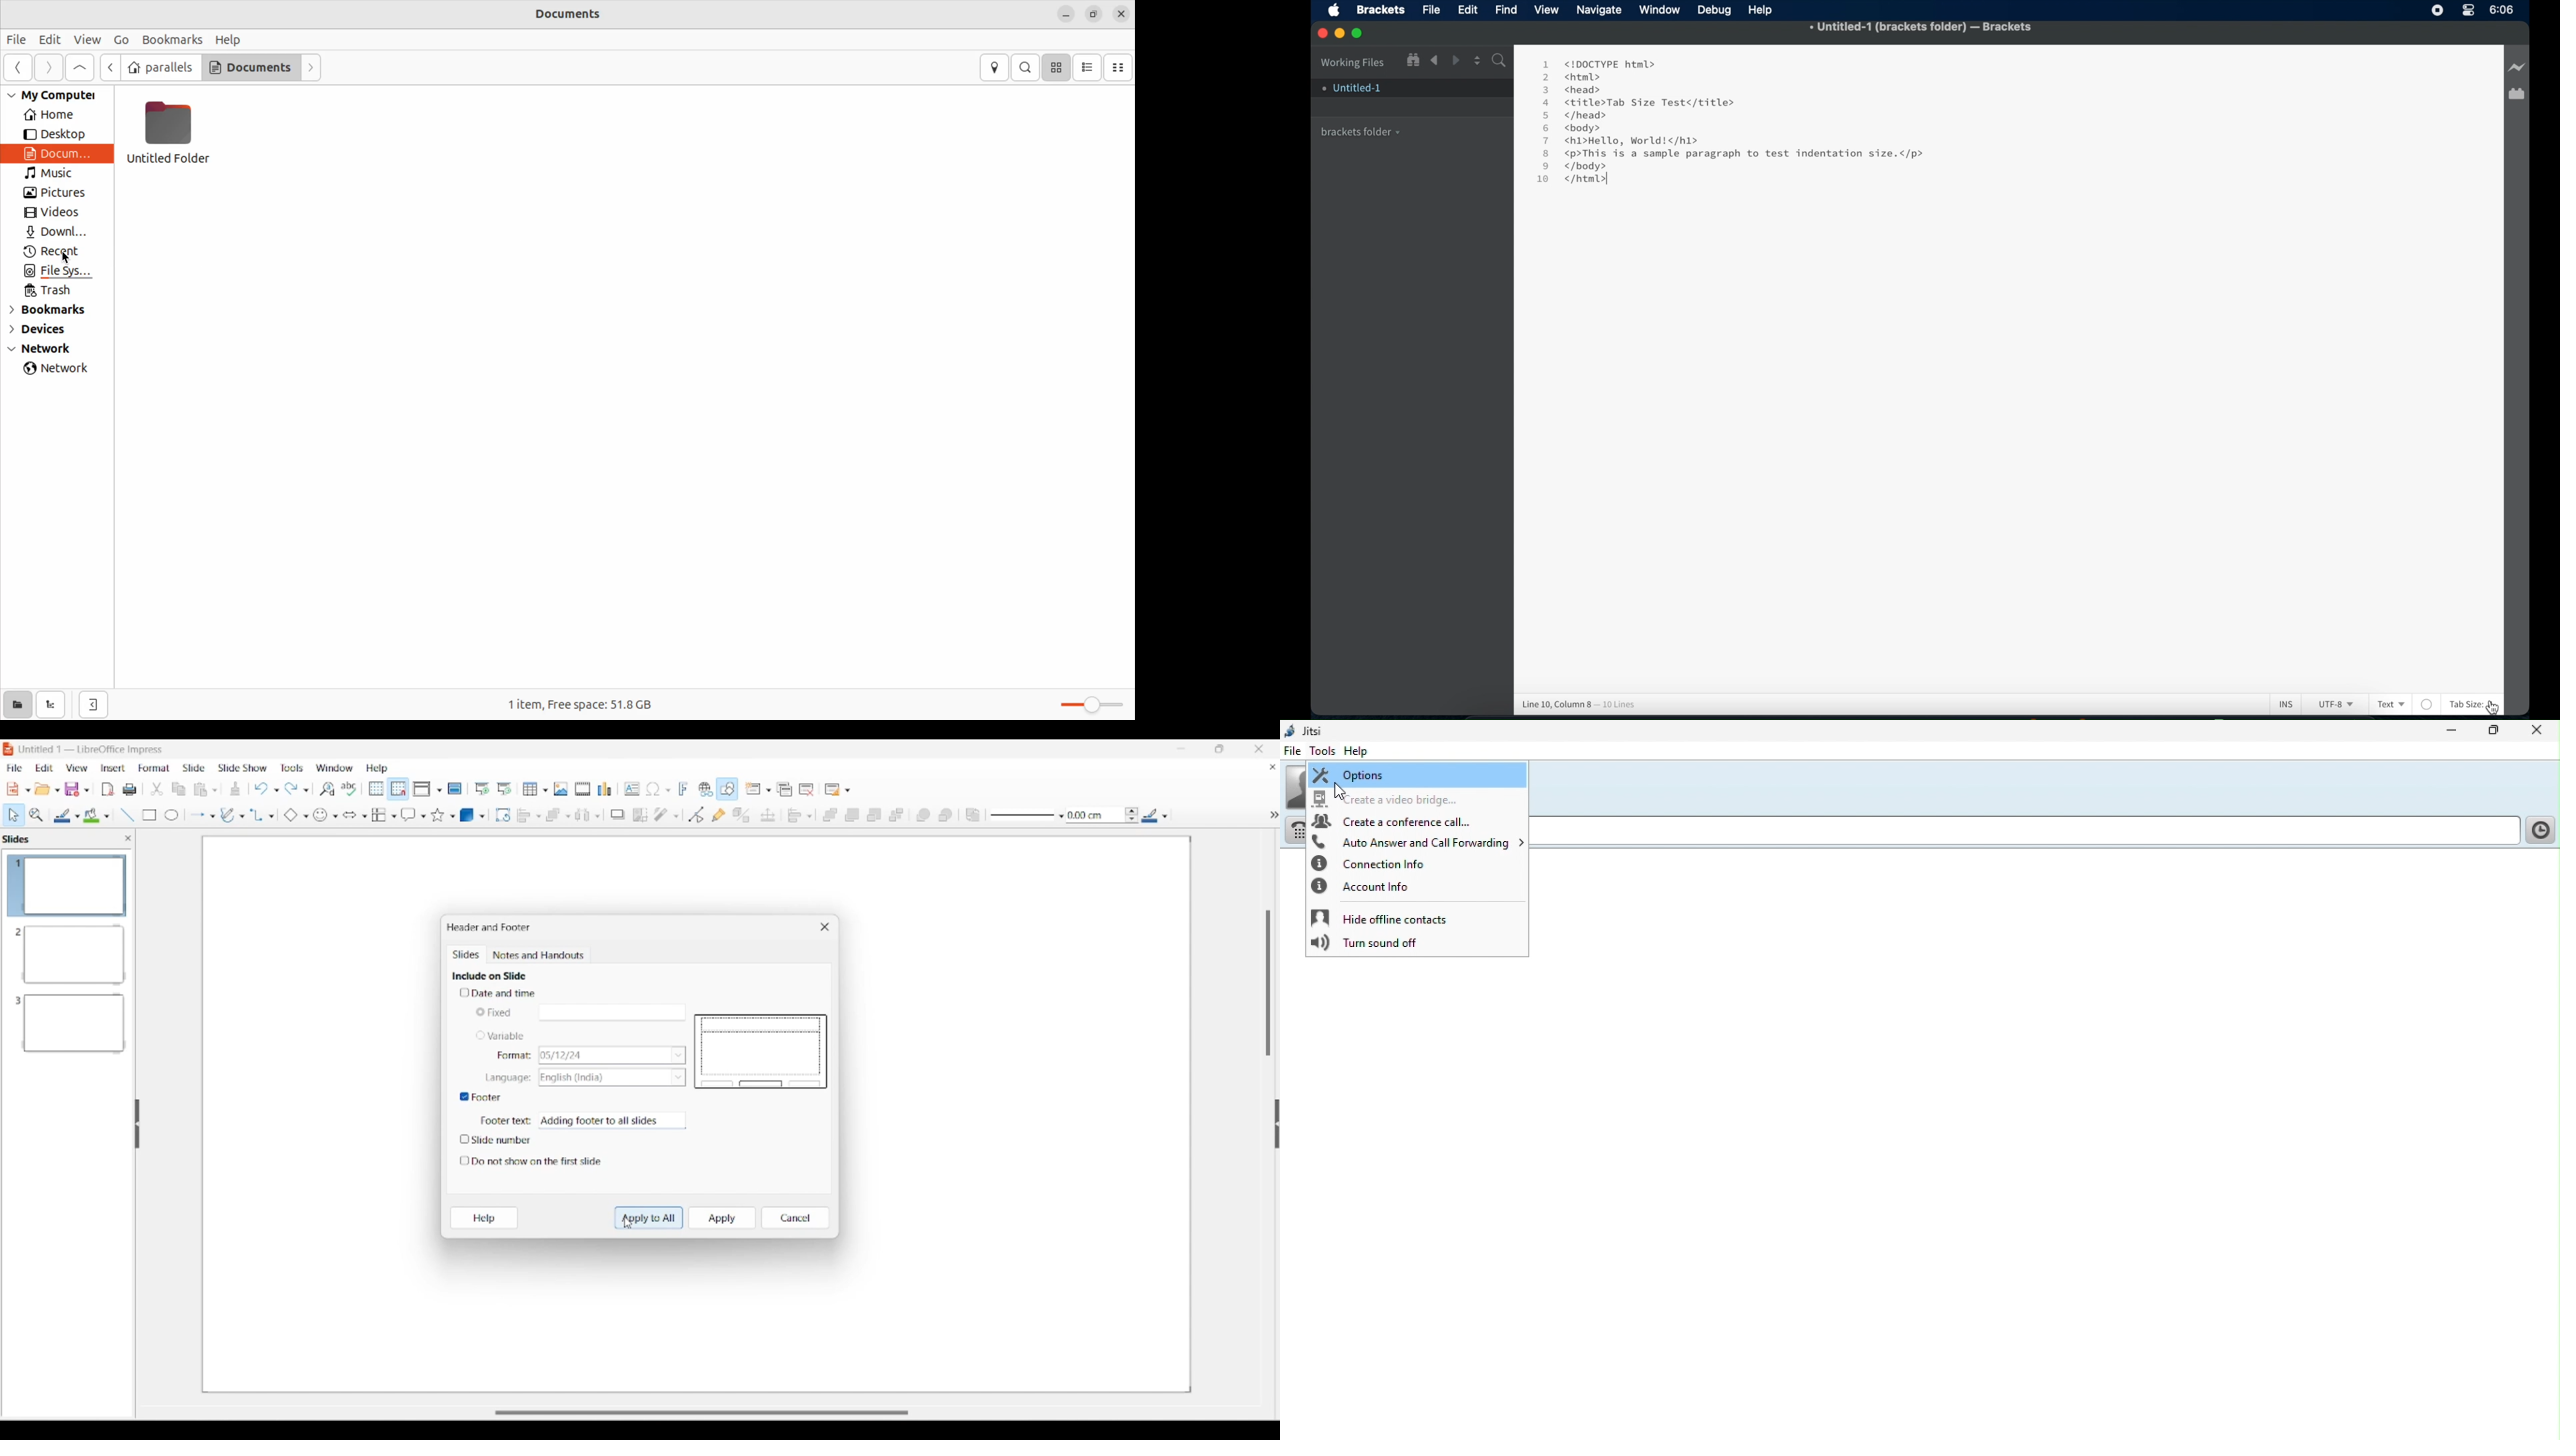 The height and width of the screenshot is (1456, 2576). I want to click on 10 </html>, so click(1567, 181).